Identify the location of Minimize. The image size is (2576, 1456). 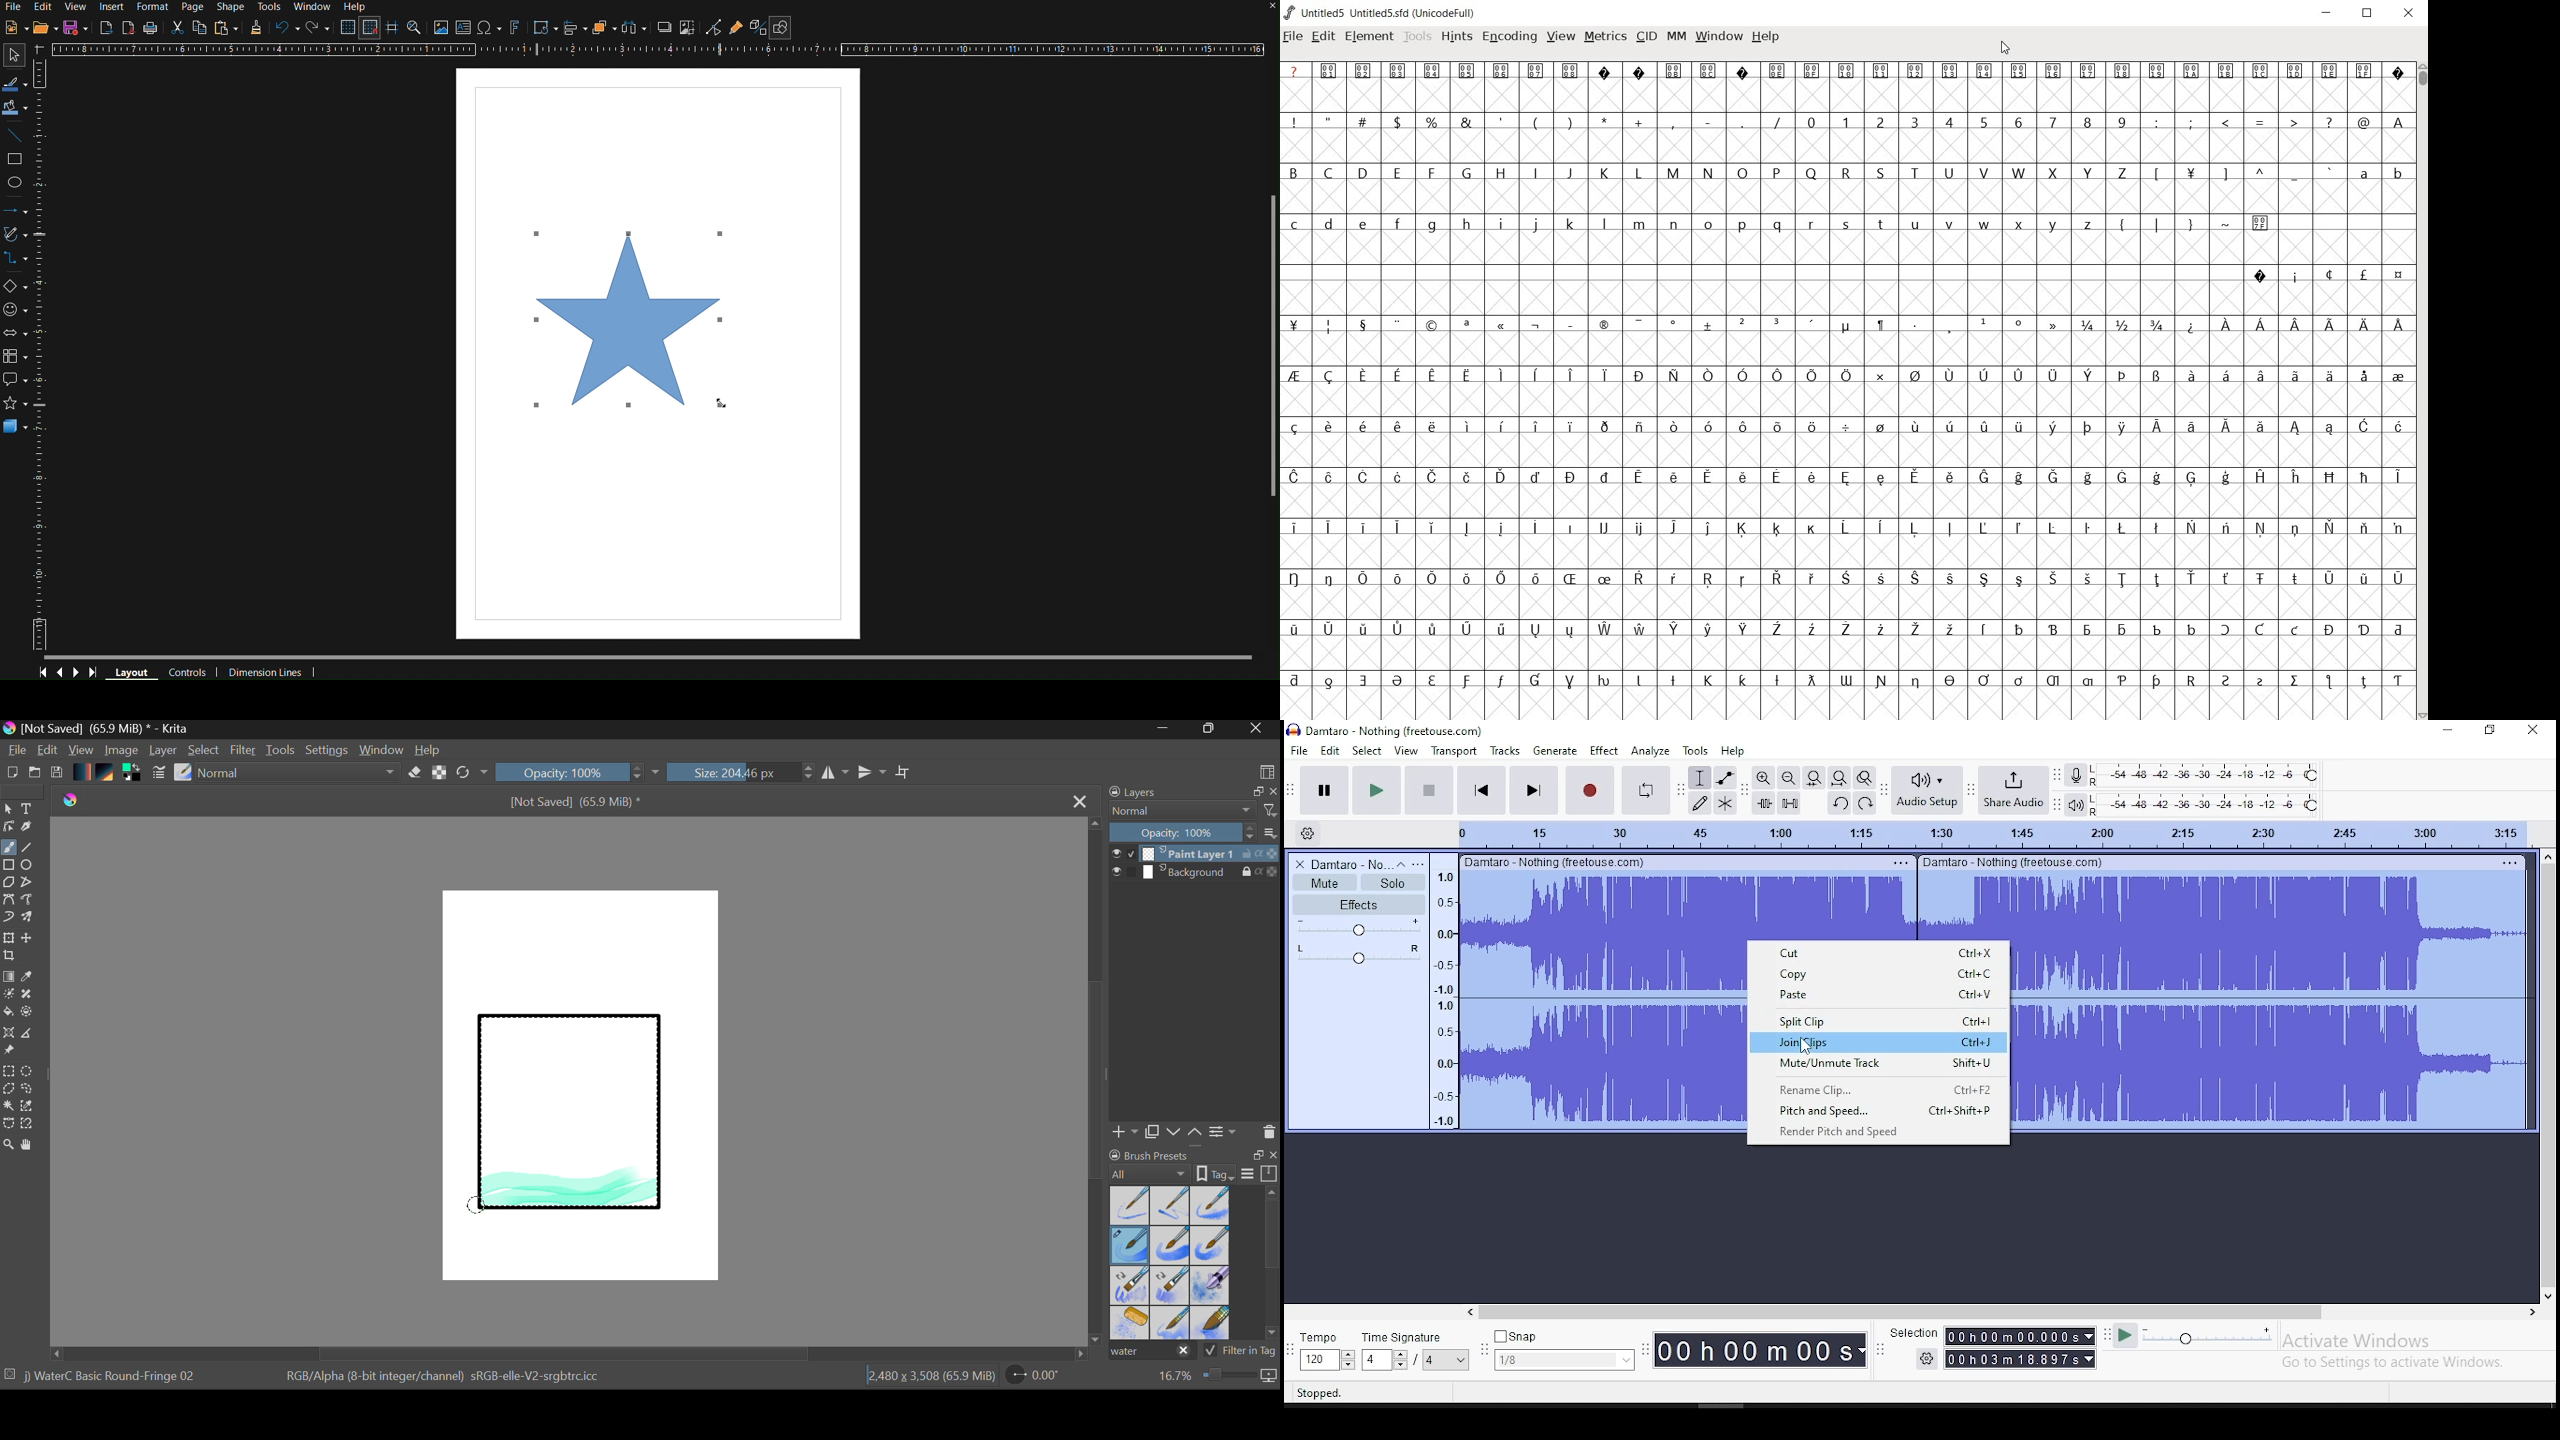
(1211, 729).